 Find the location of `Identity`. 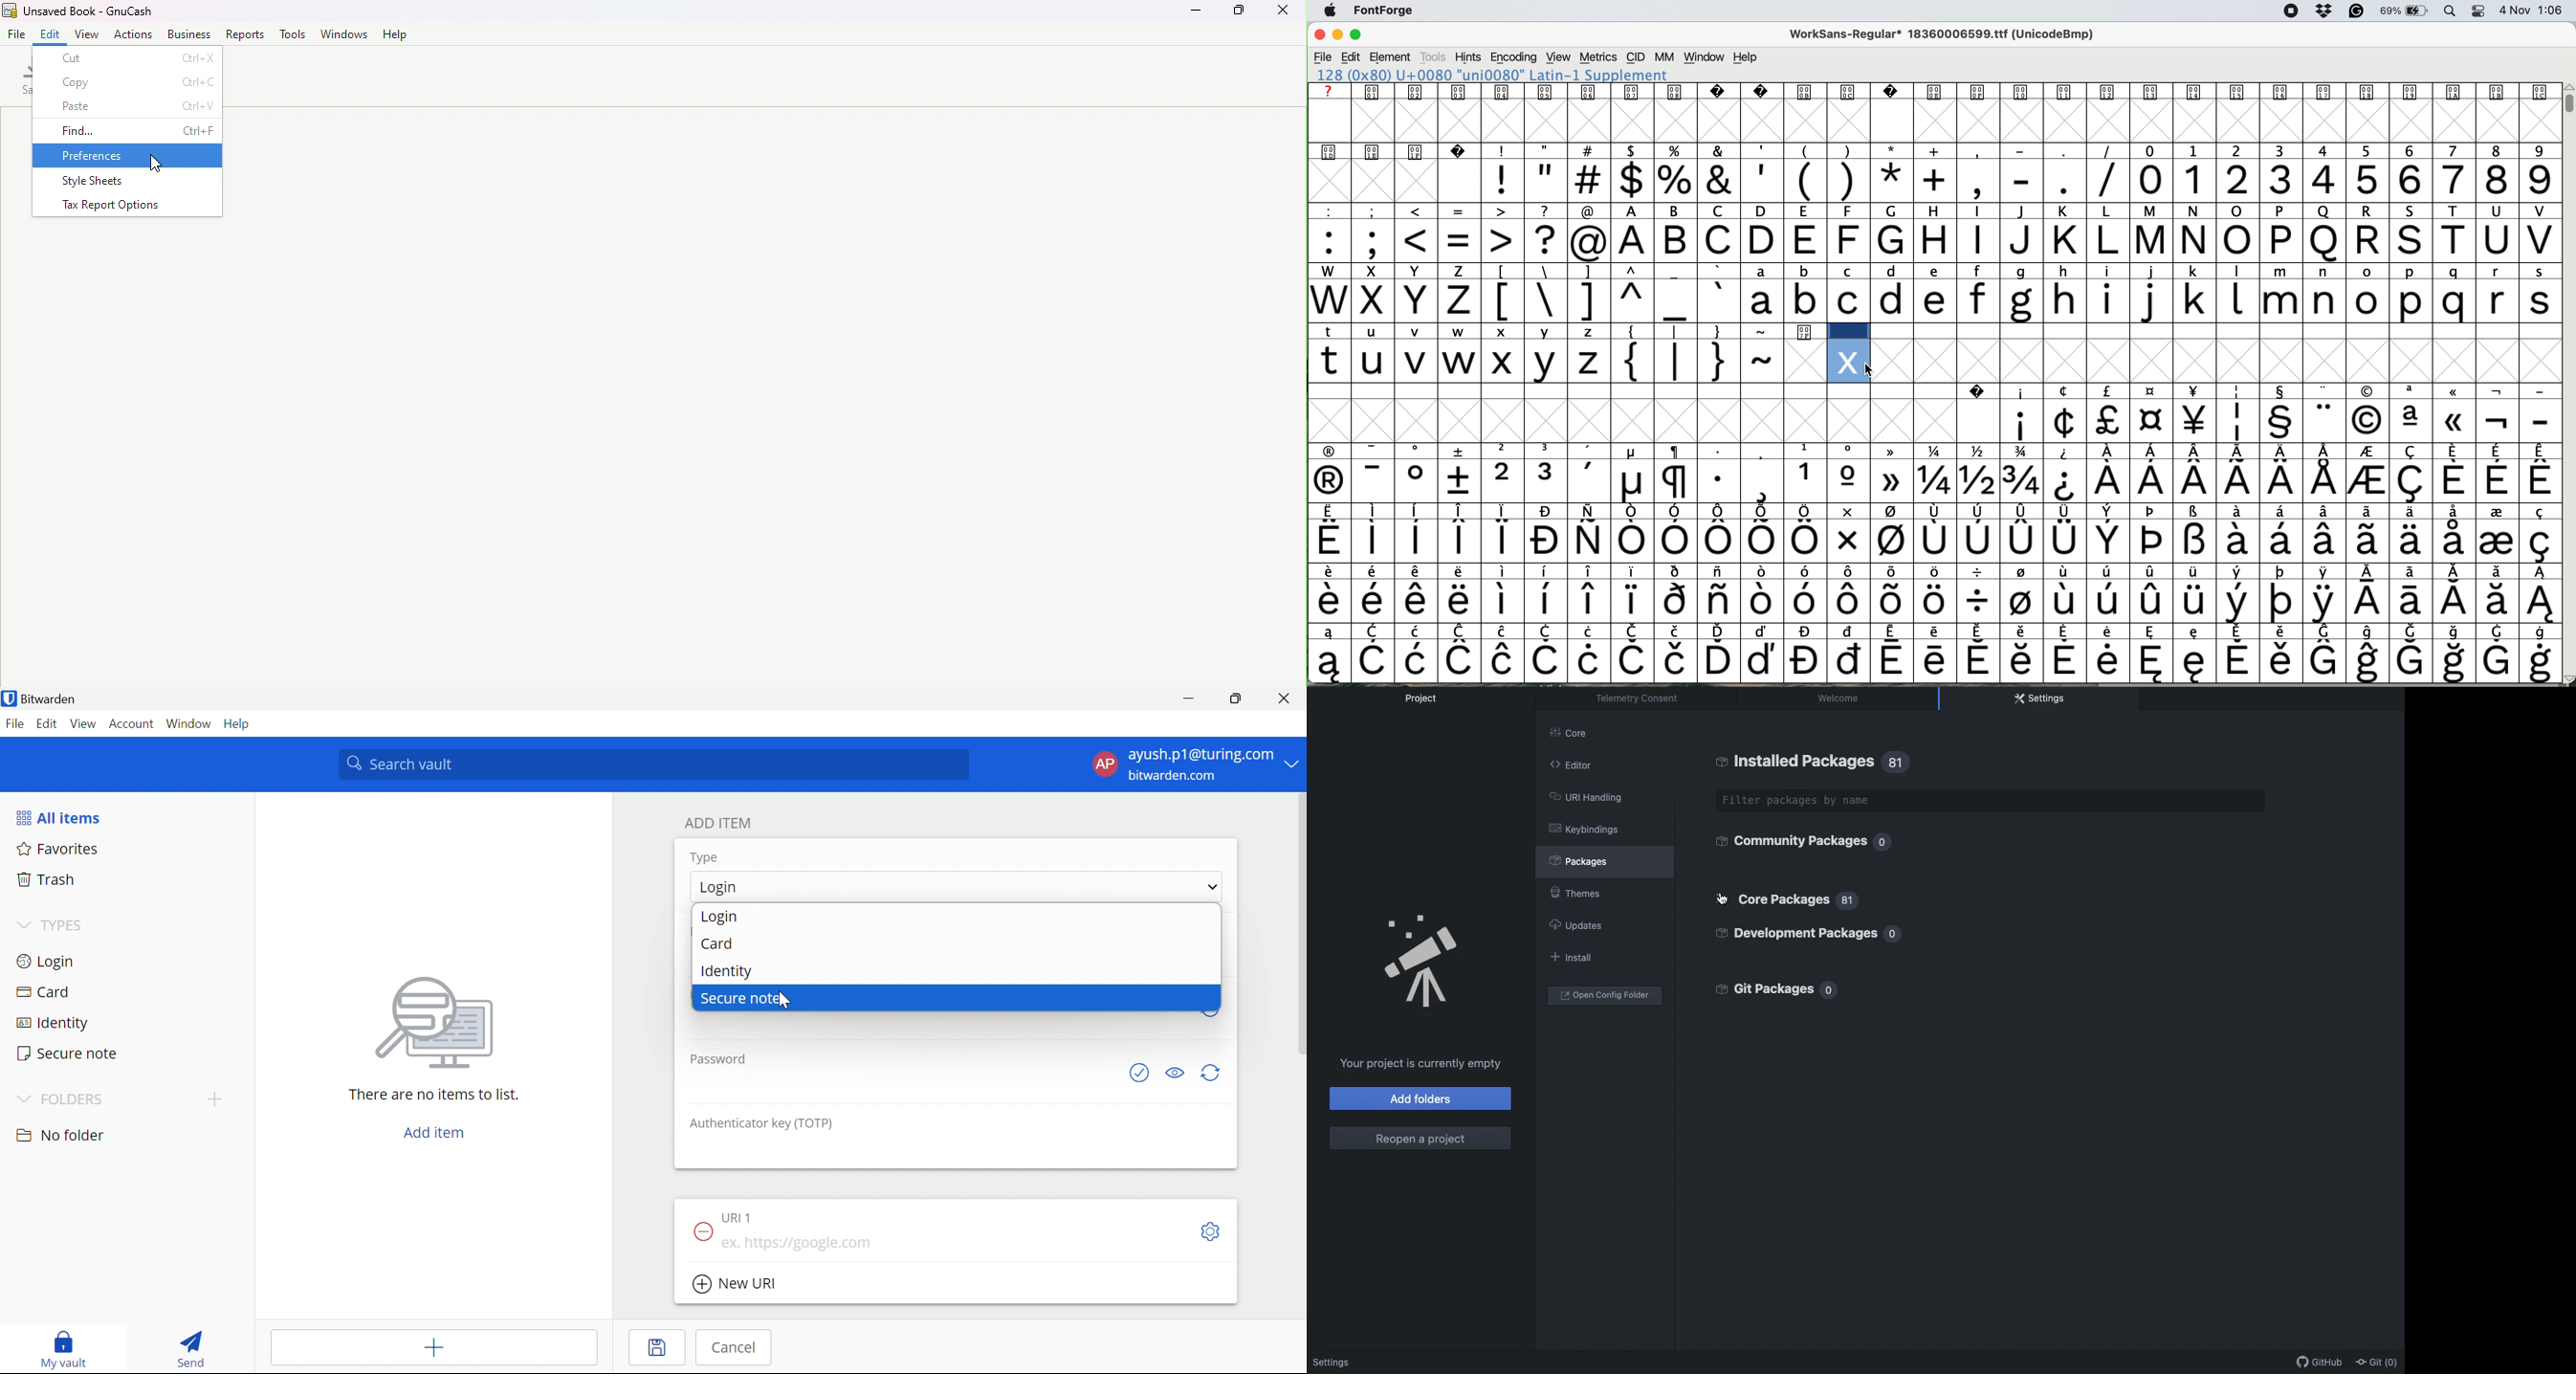

Identity is located at coordinates (728, 971).